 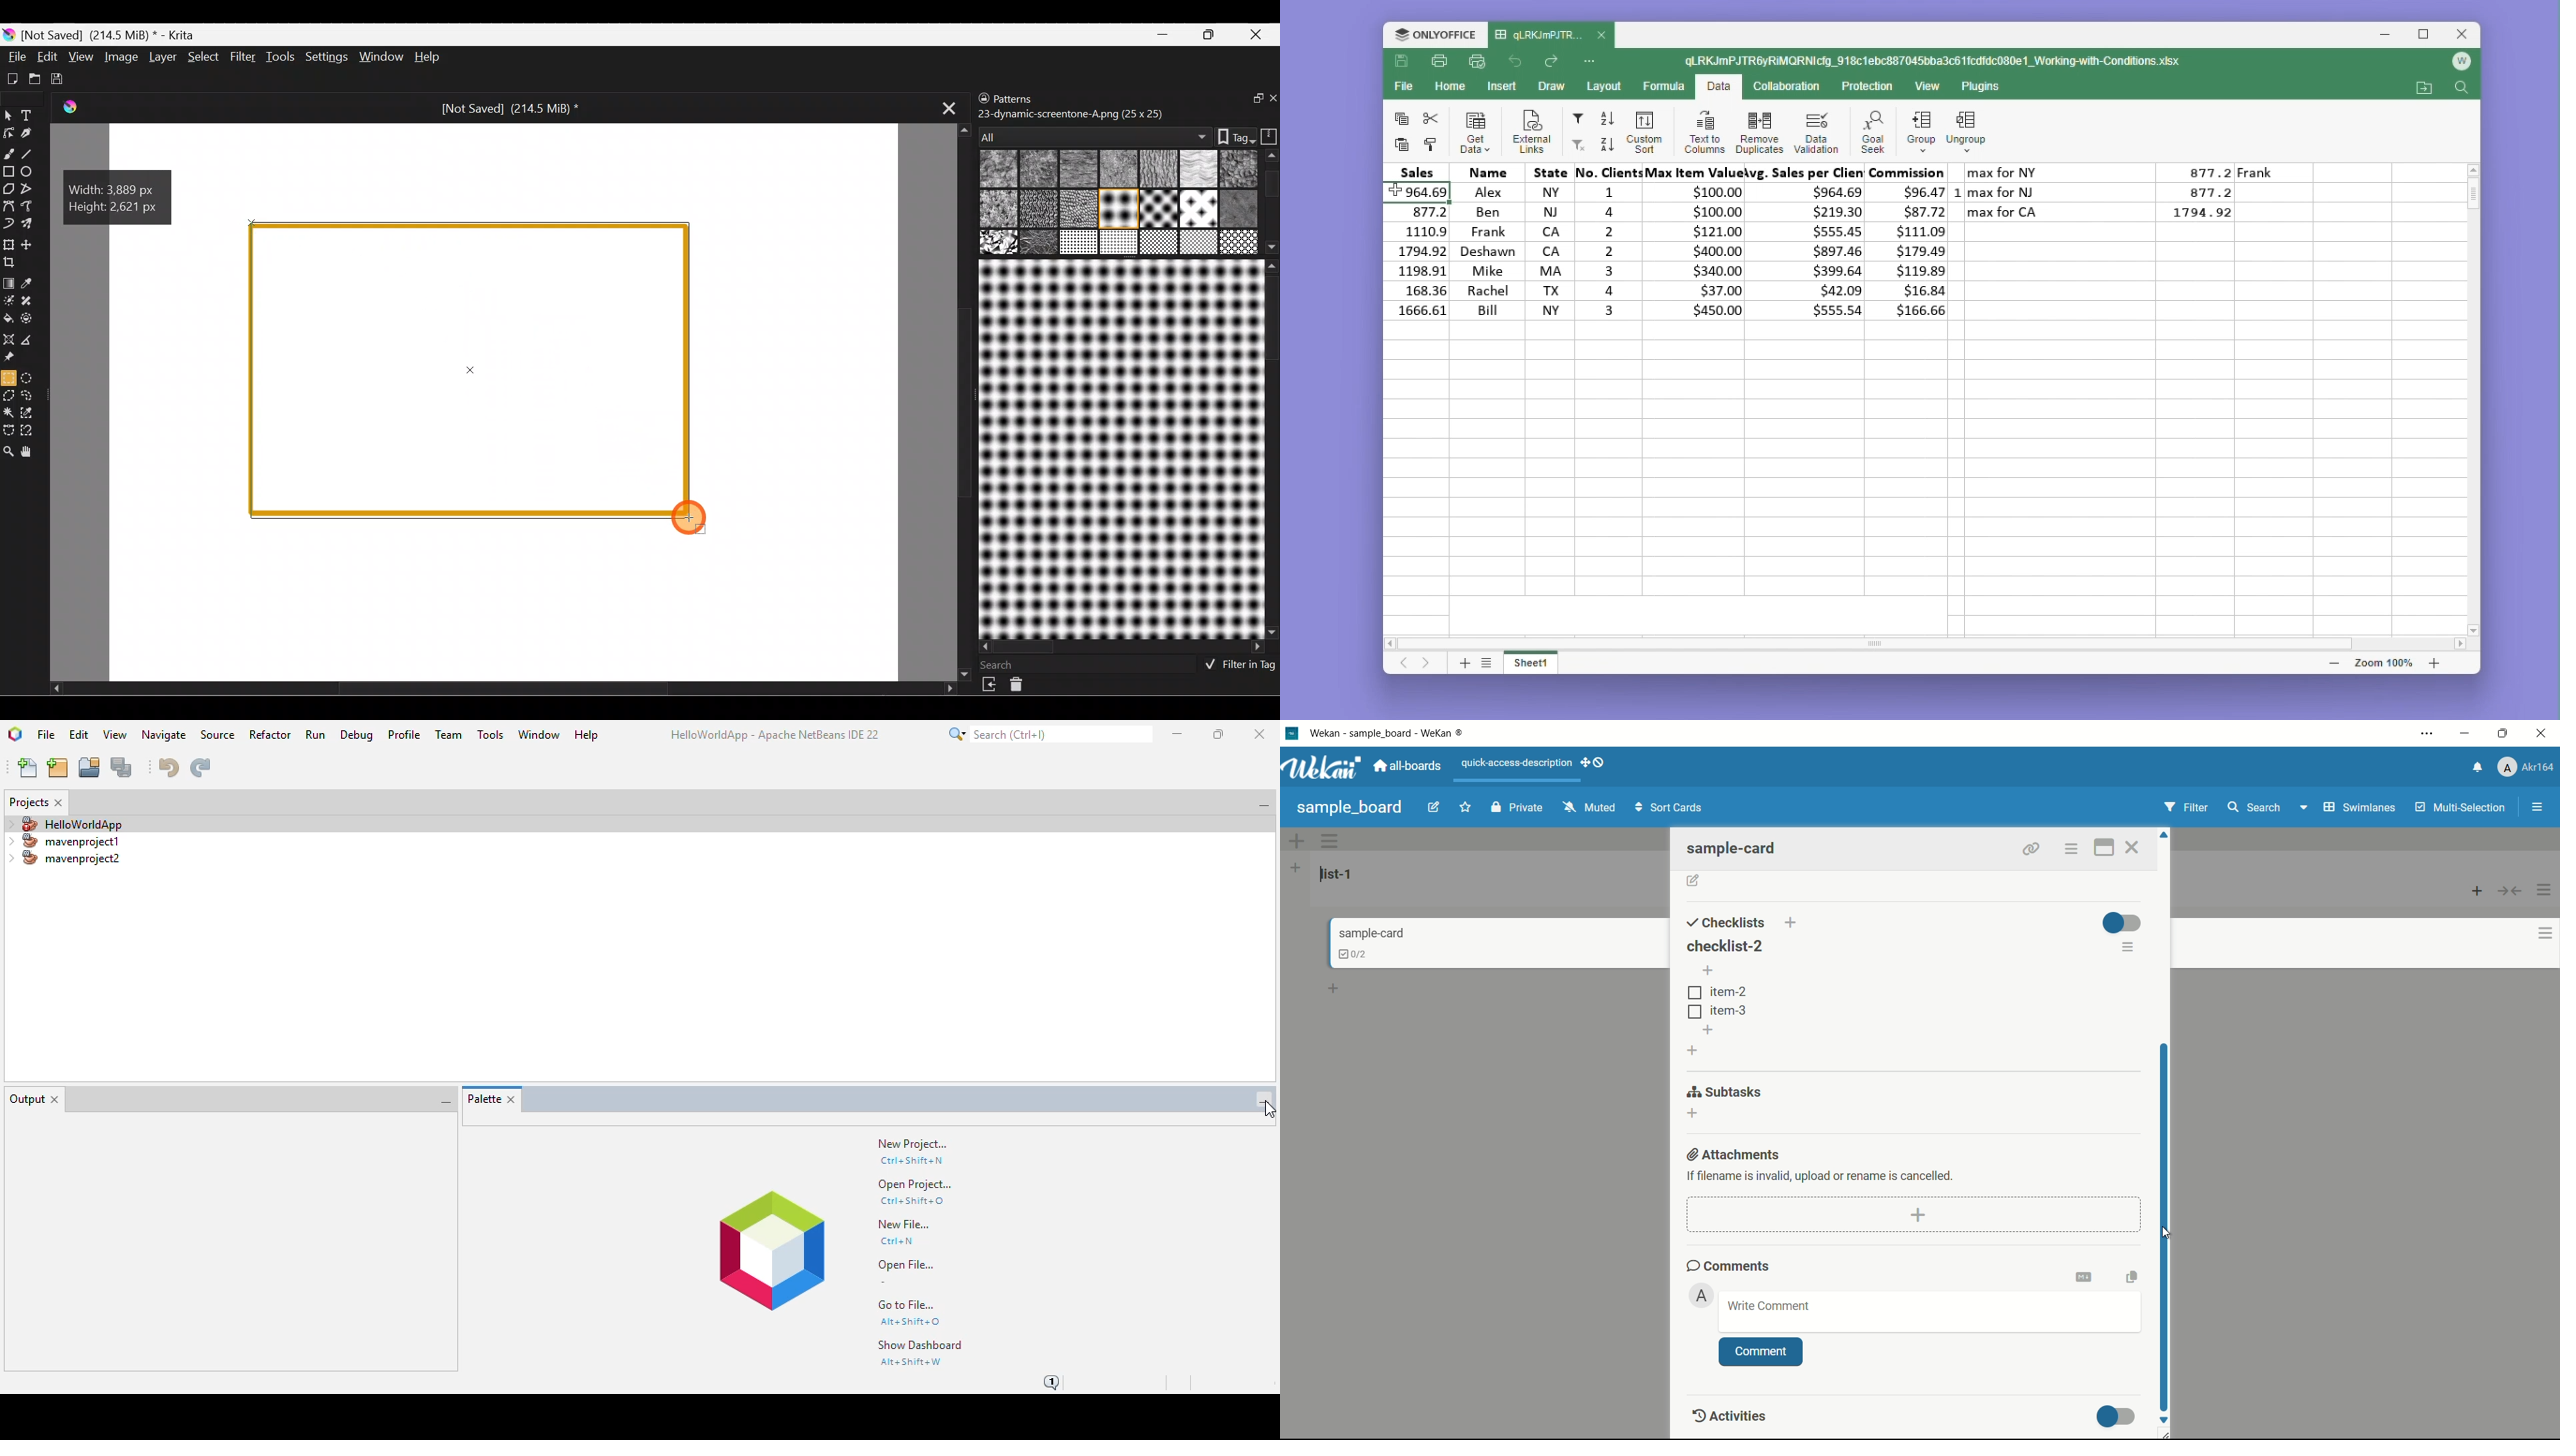 What do you see at coordinates (1518, 62) in the screenshot?
I see `Go back ` at bounding box center [1518, 62].